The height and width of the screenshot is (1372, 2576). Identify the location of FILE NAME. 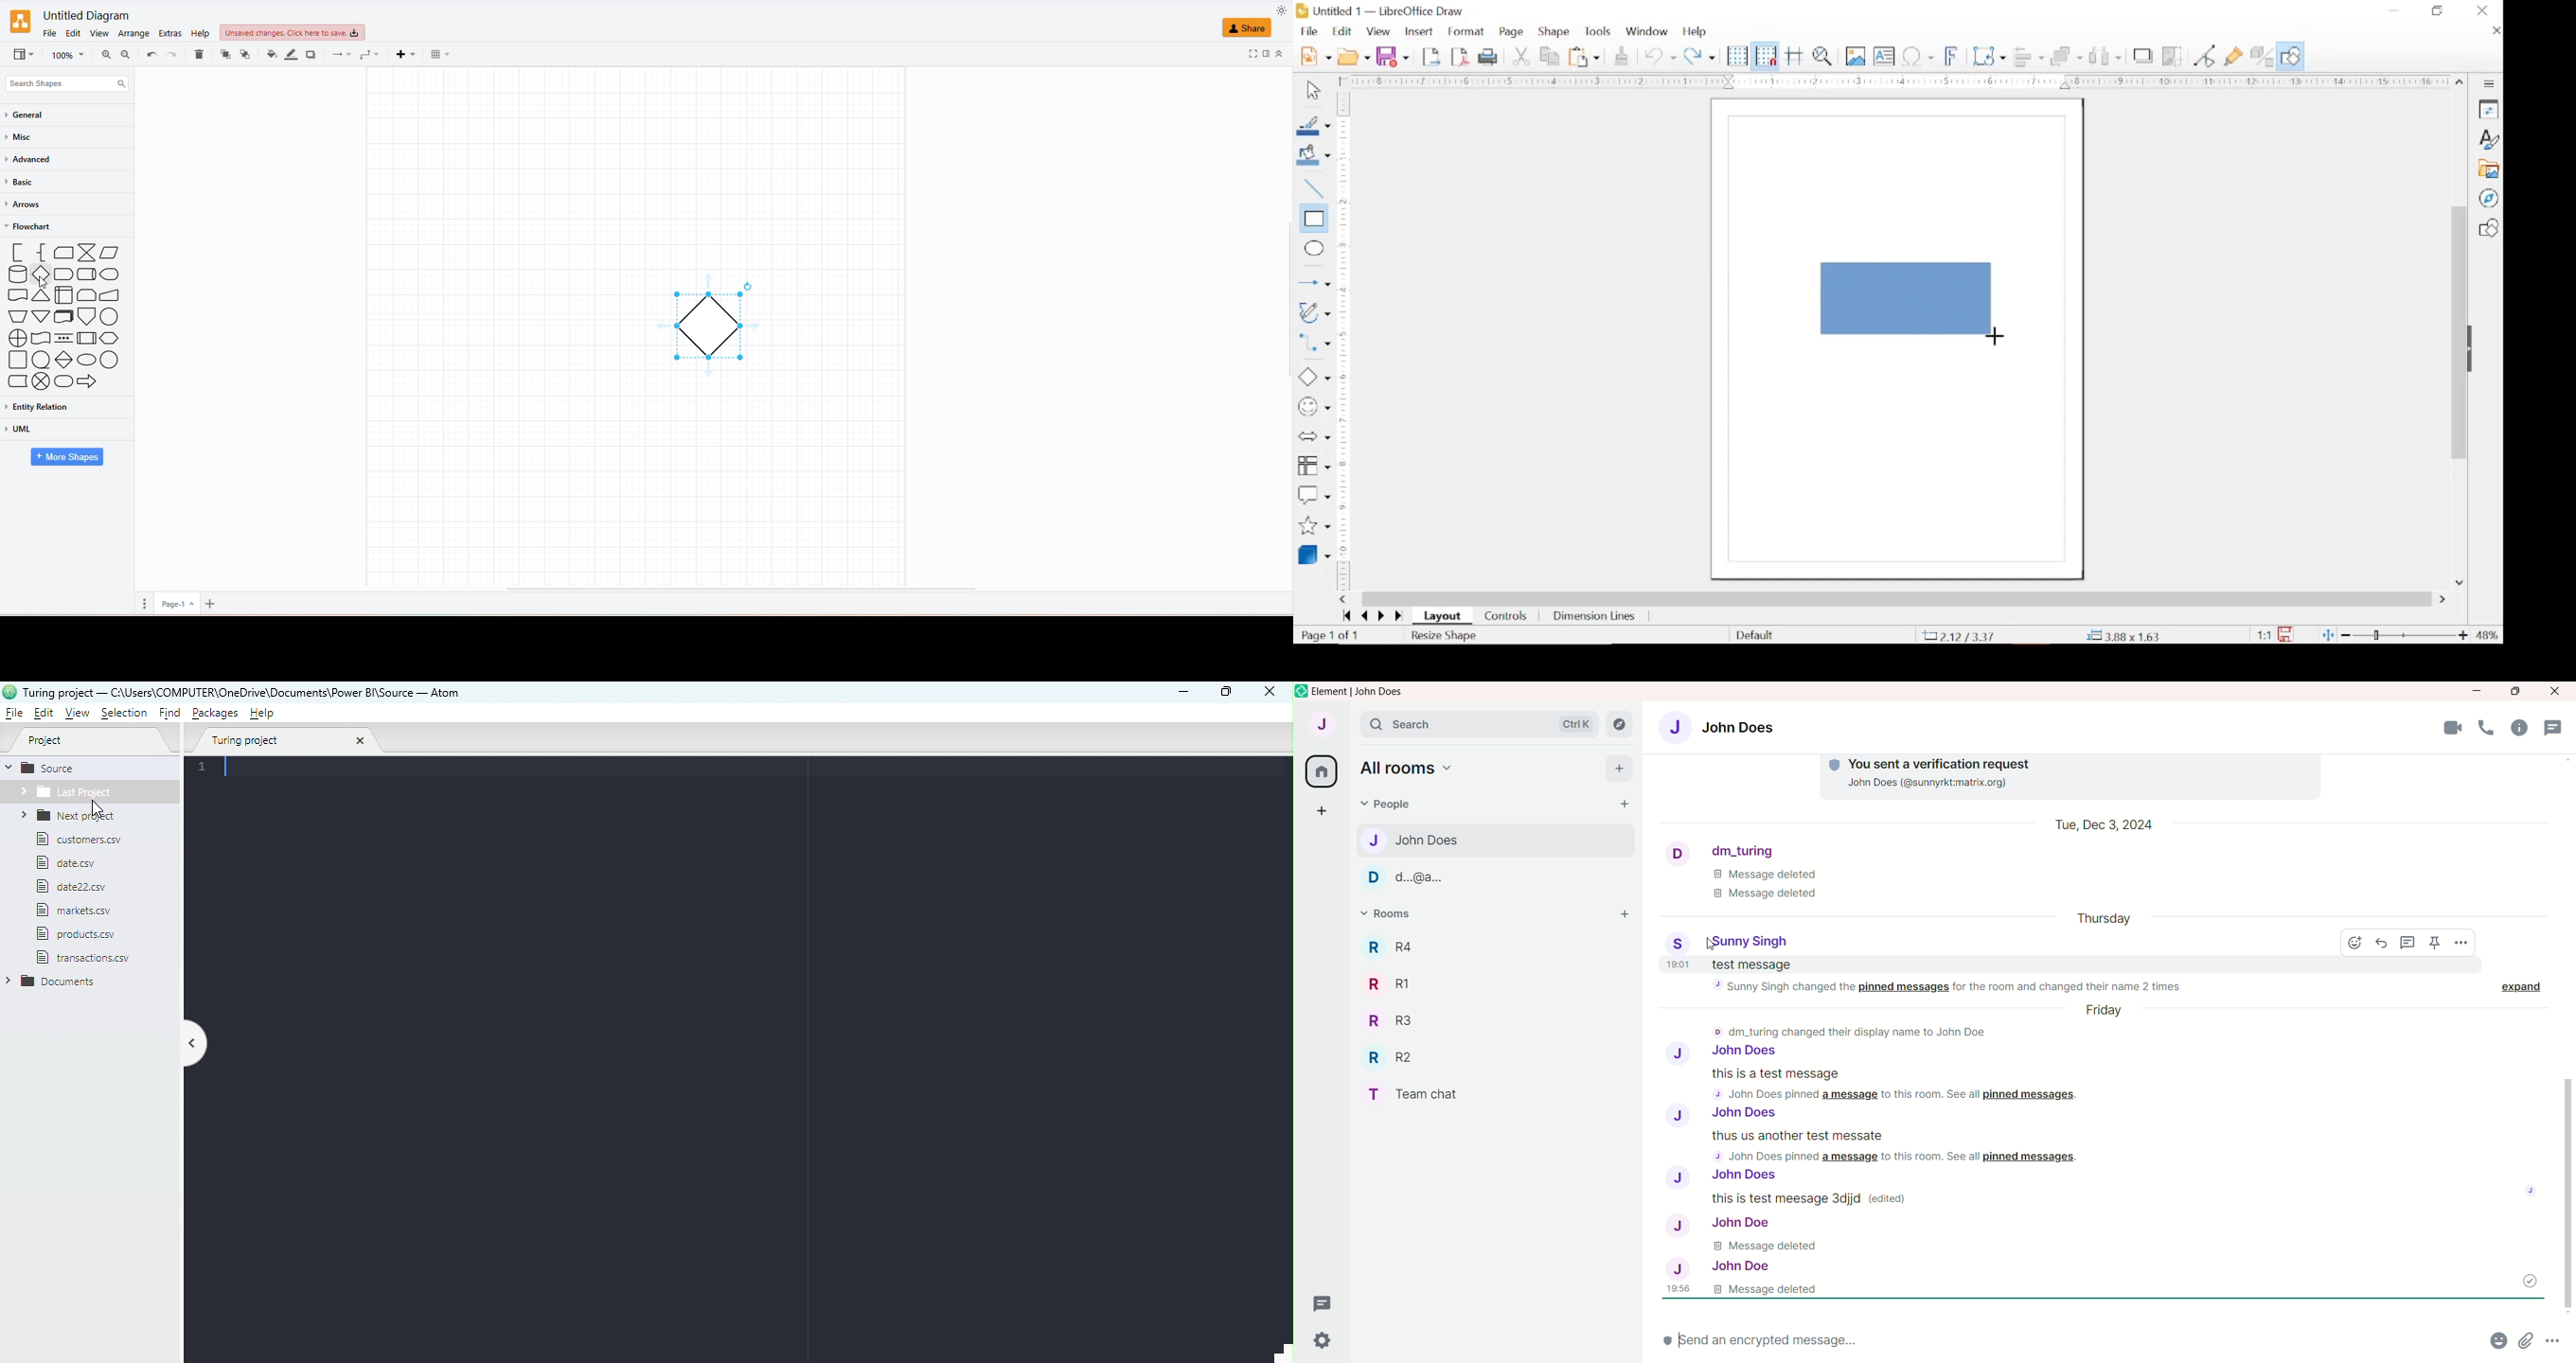
(84, 13).